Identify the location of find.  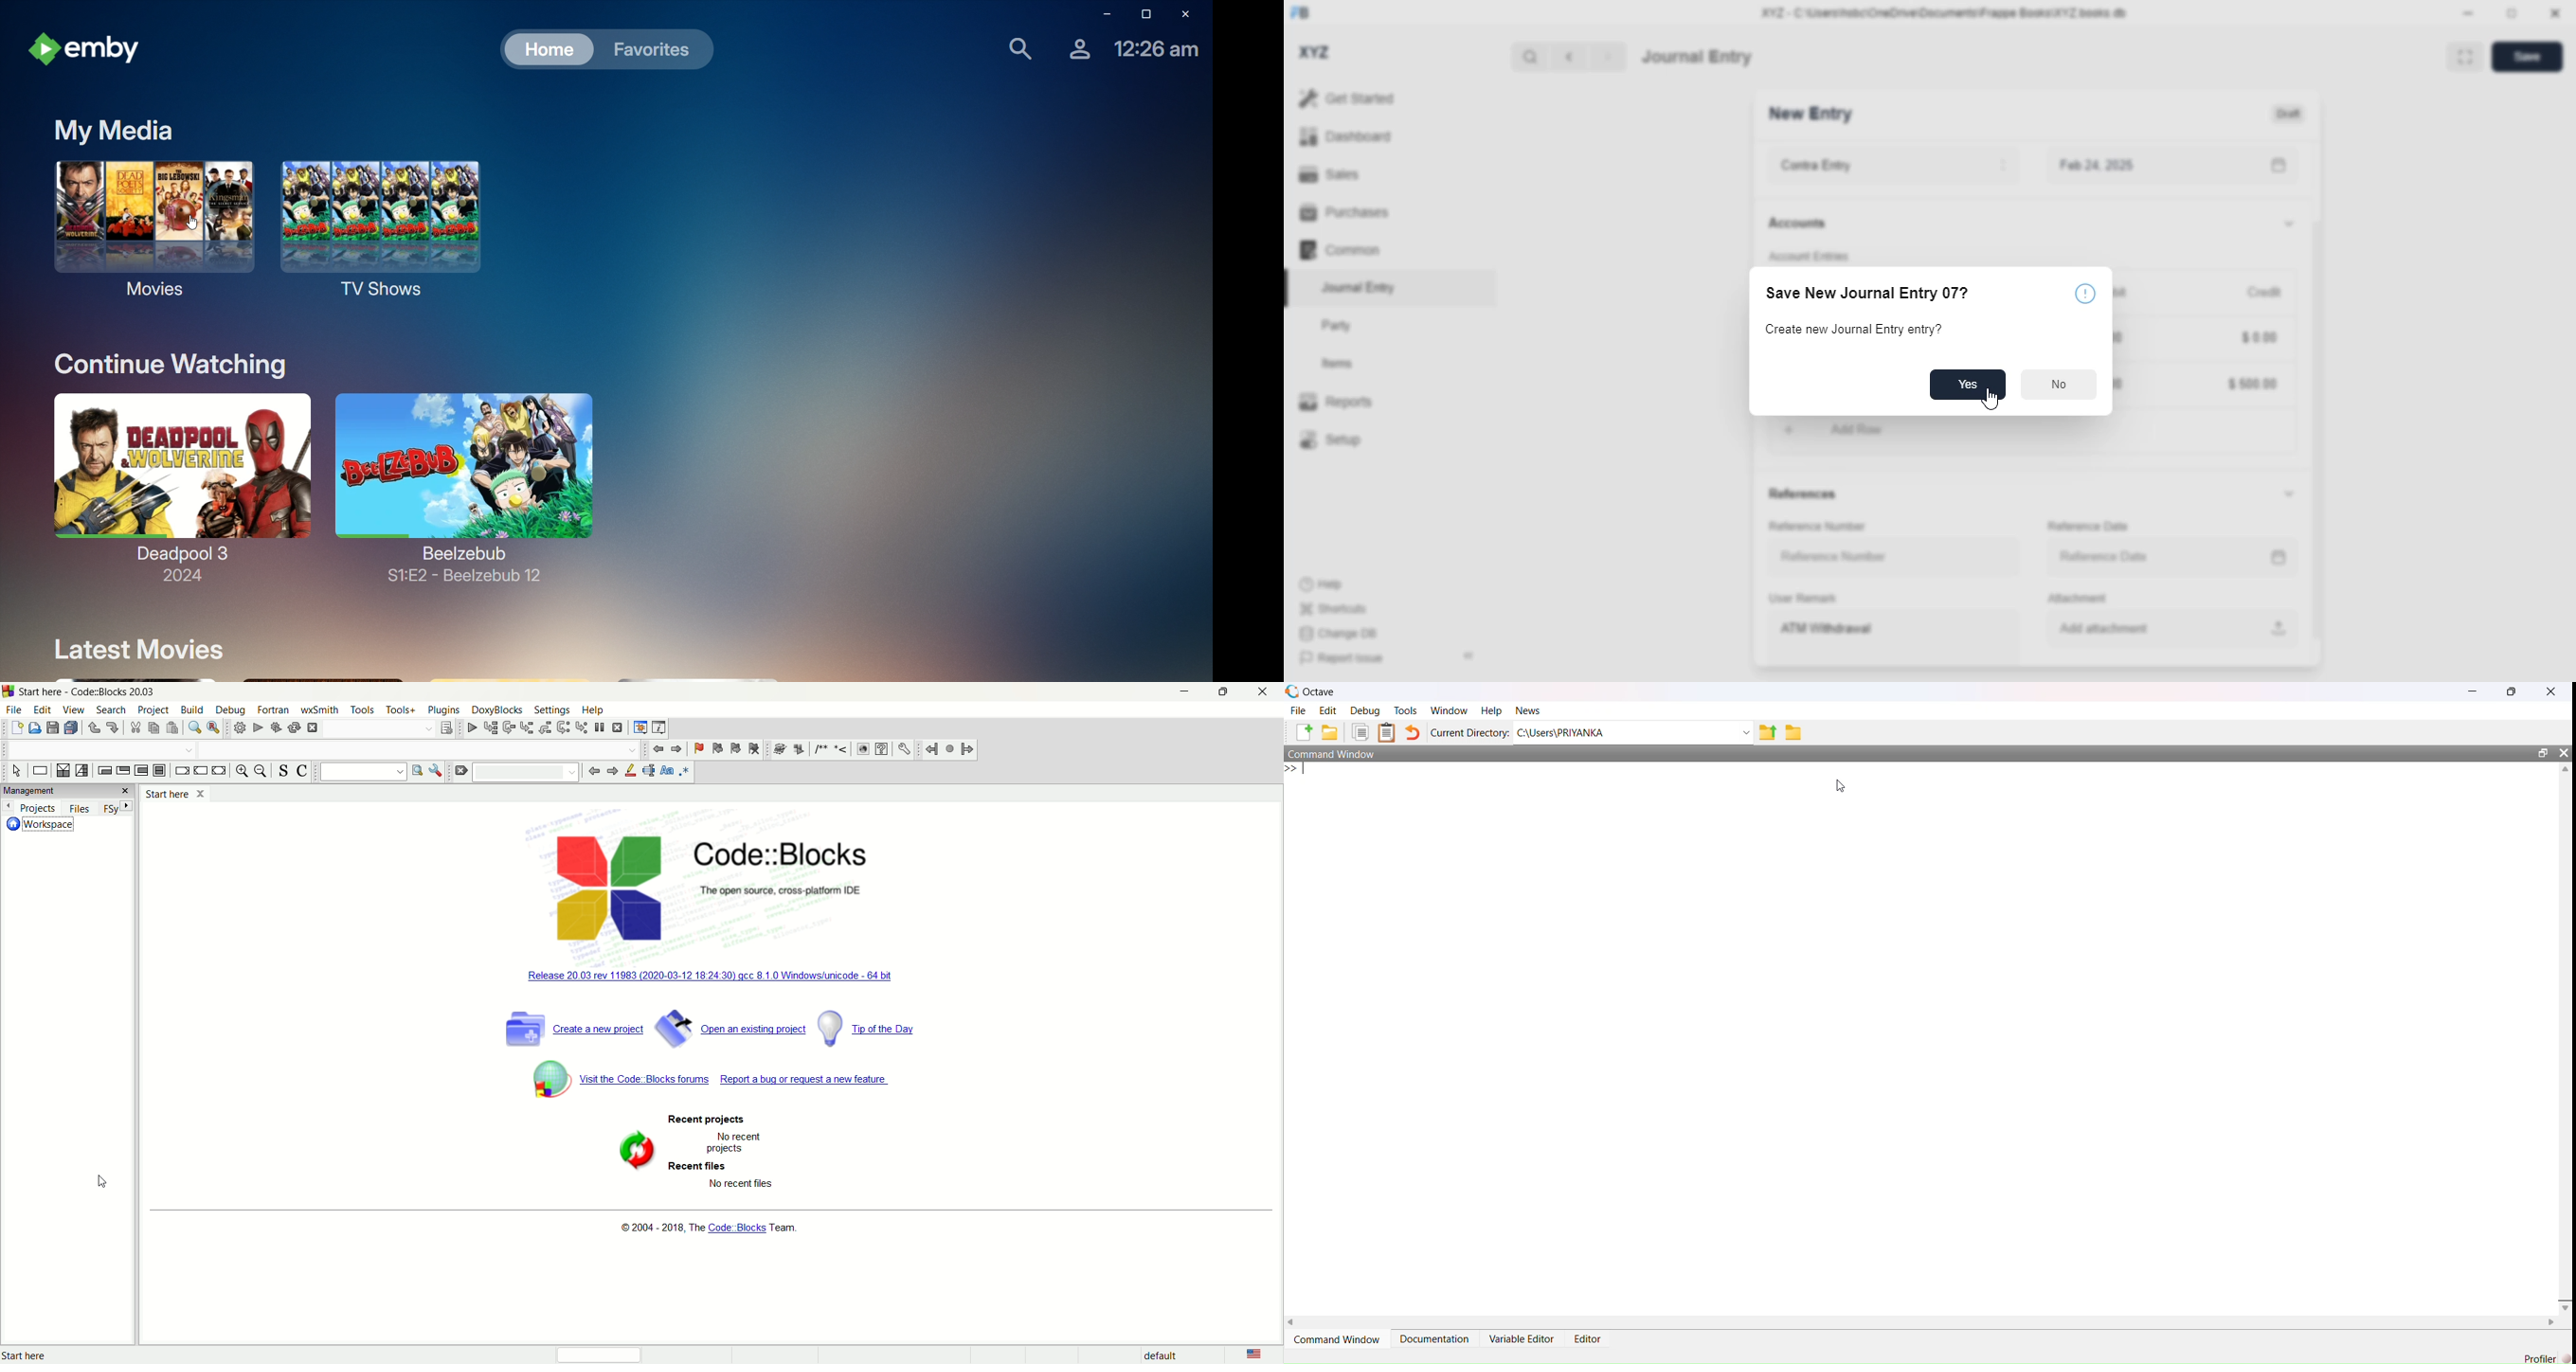
(193, 727).